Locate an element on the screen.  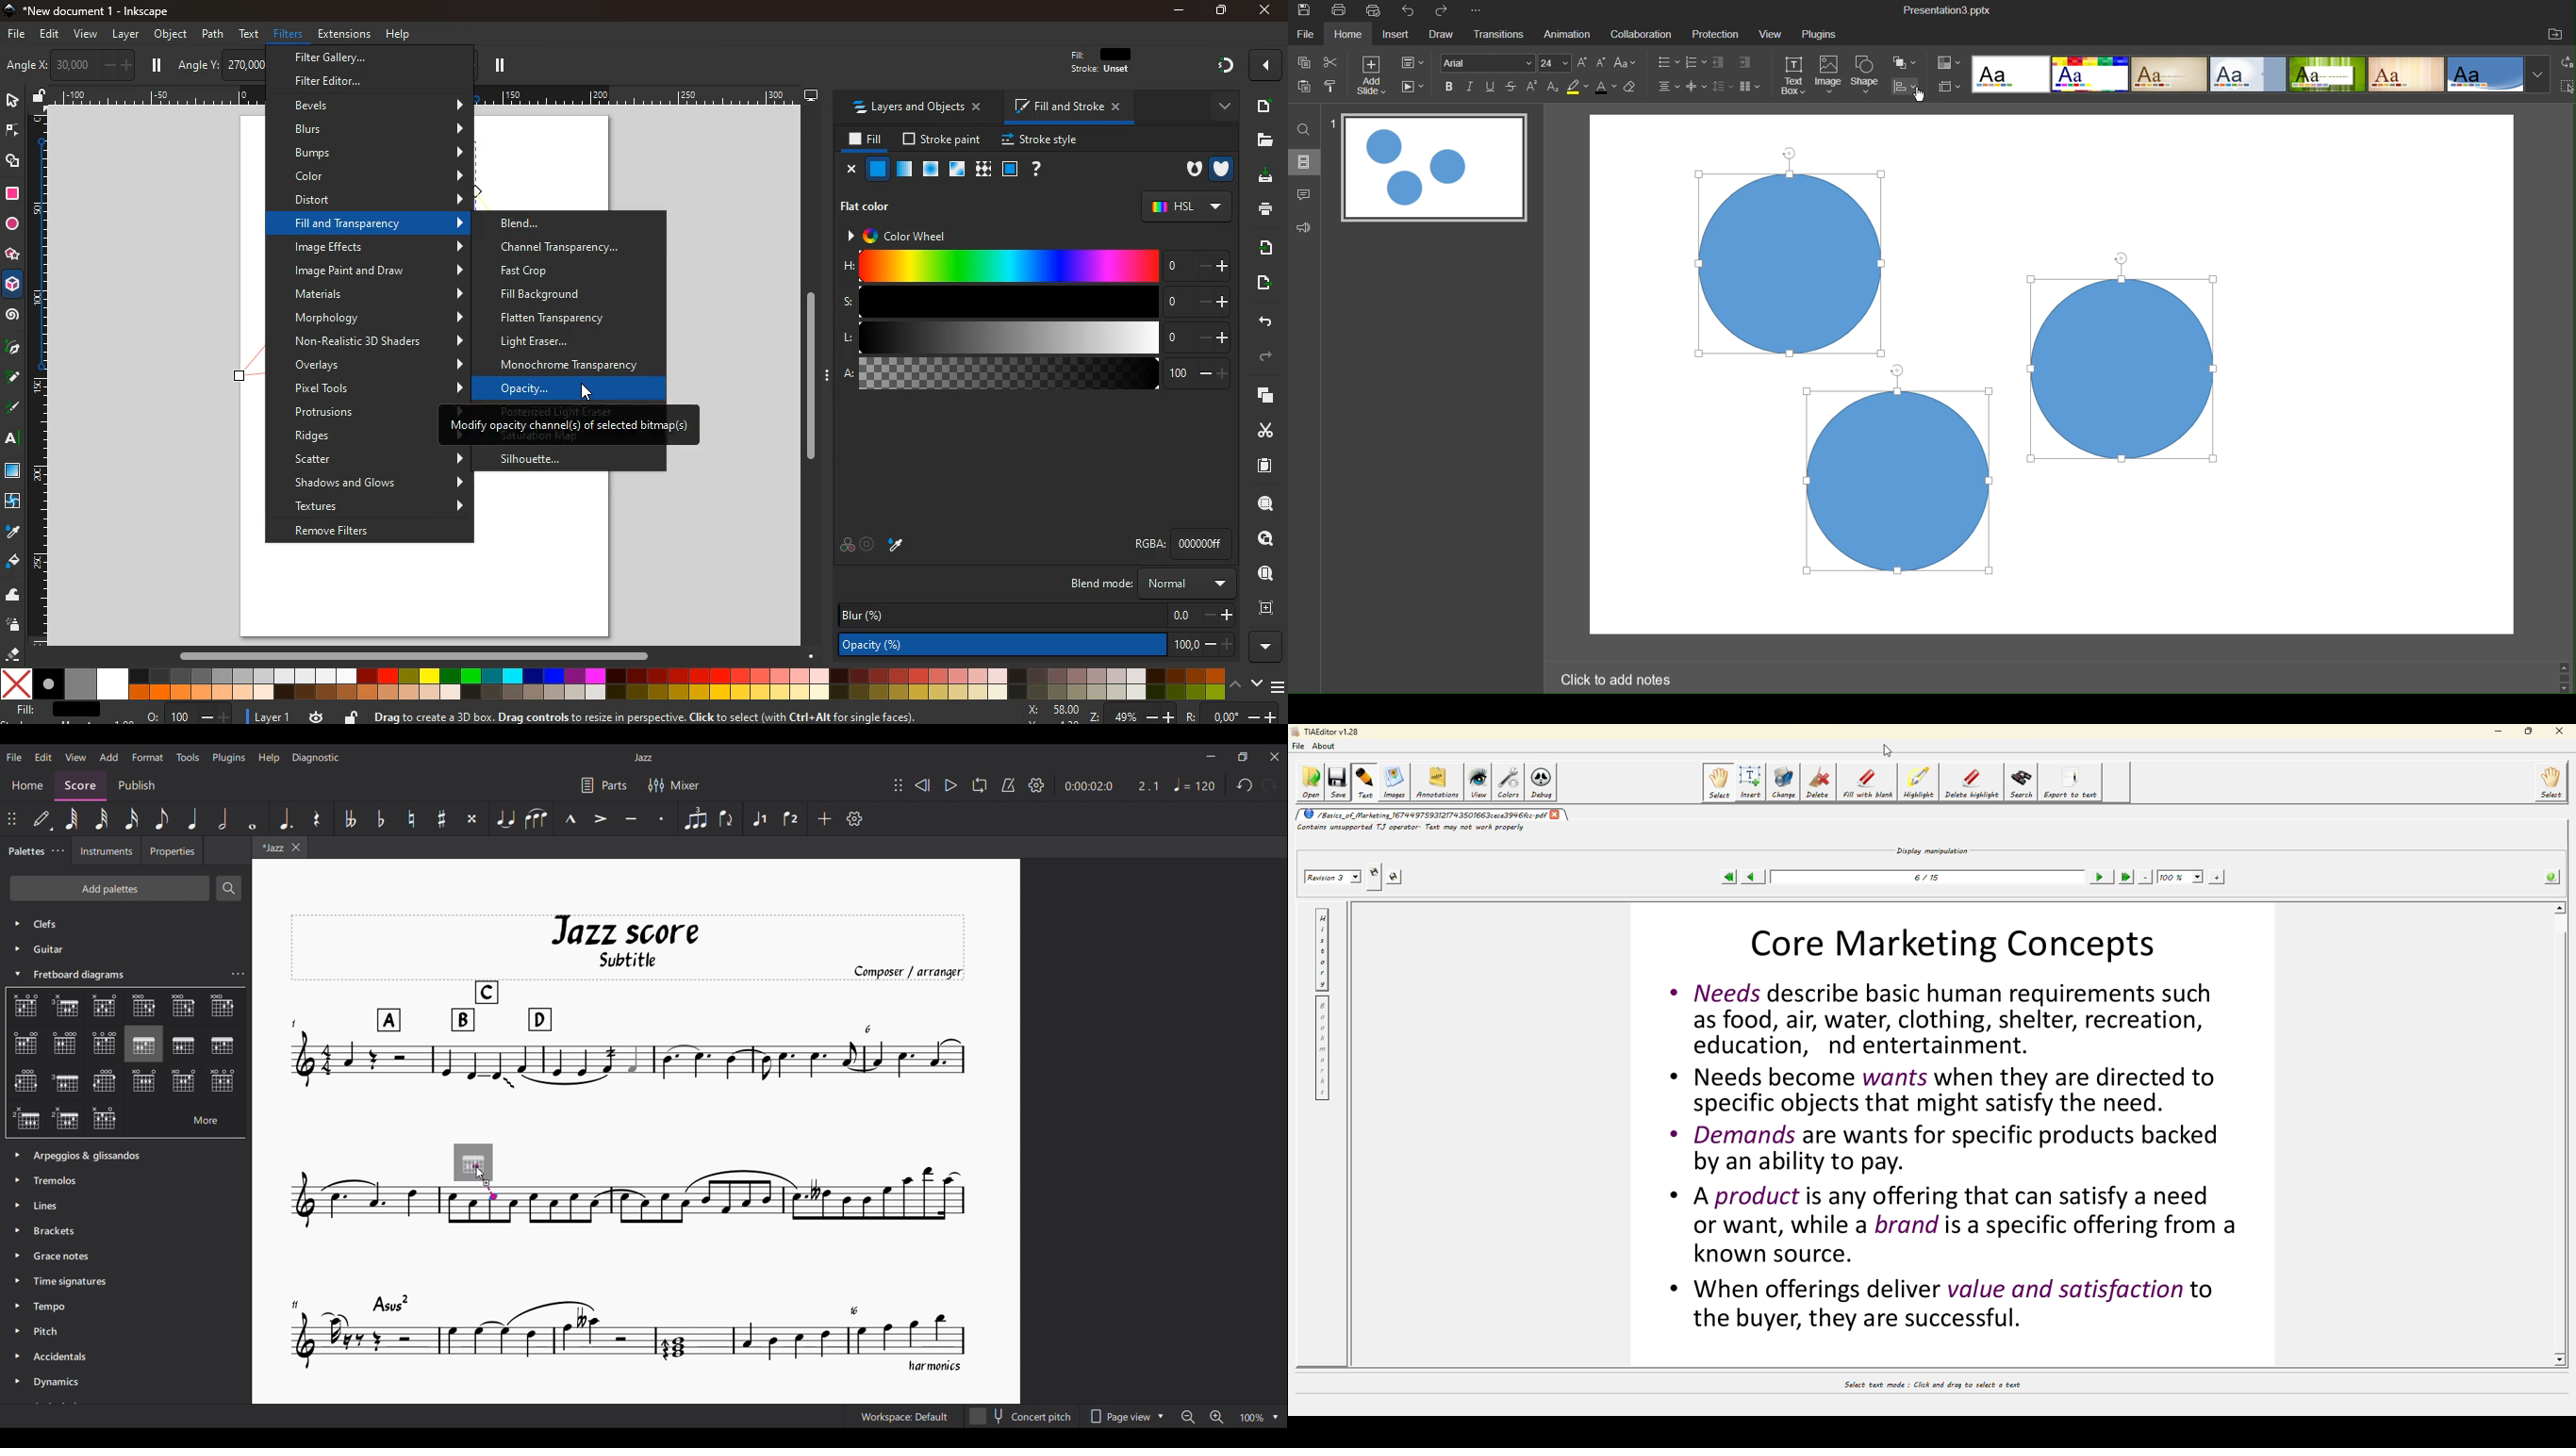
Toggle flat is located at coordinates (381, 819).